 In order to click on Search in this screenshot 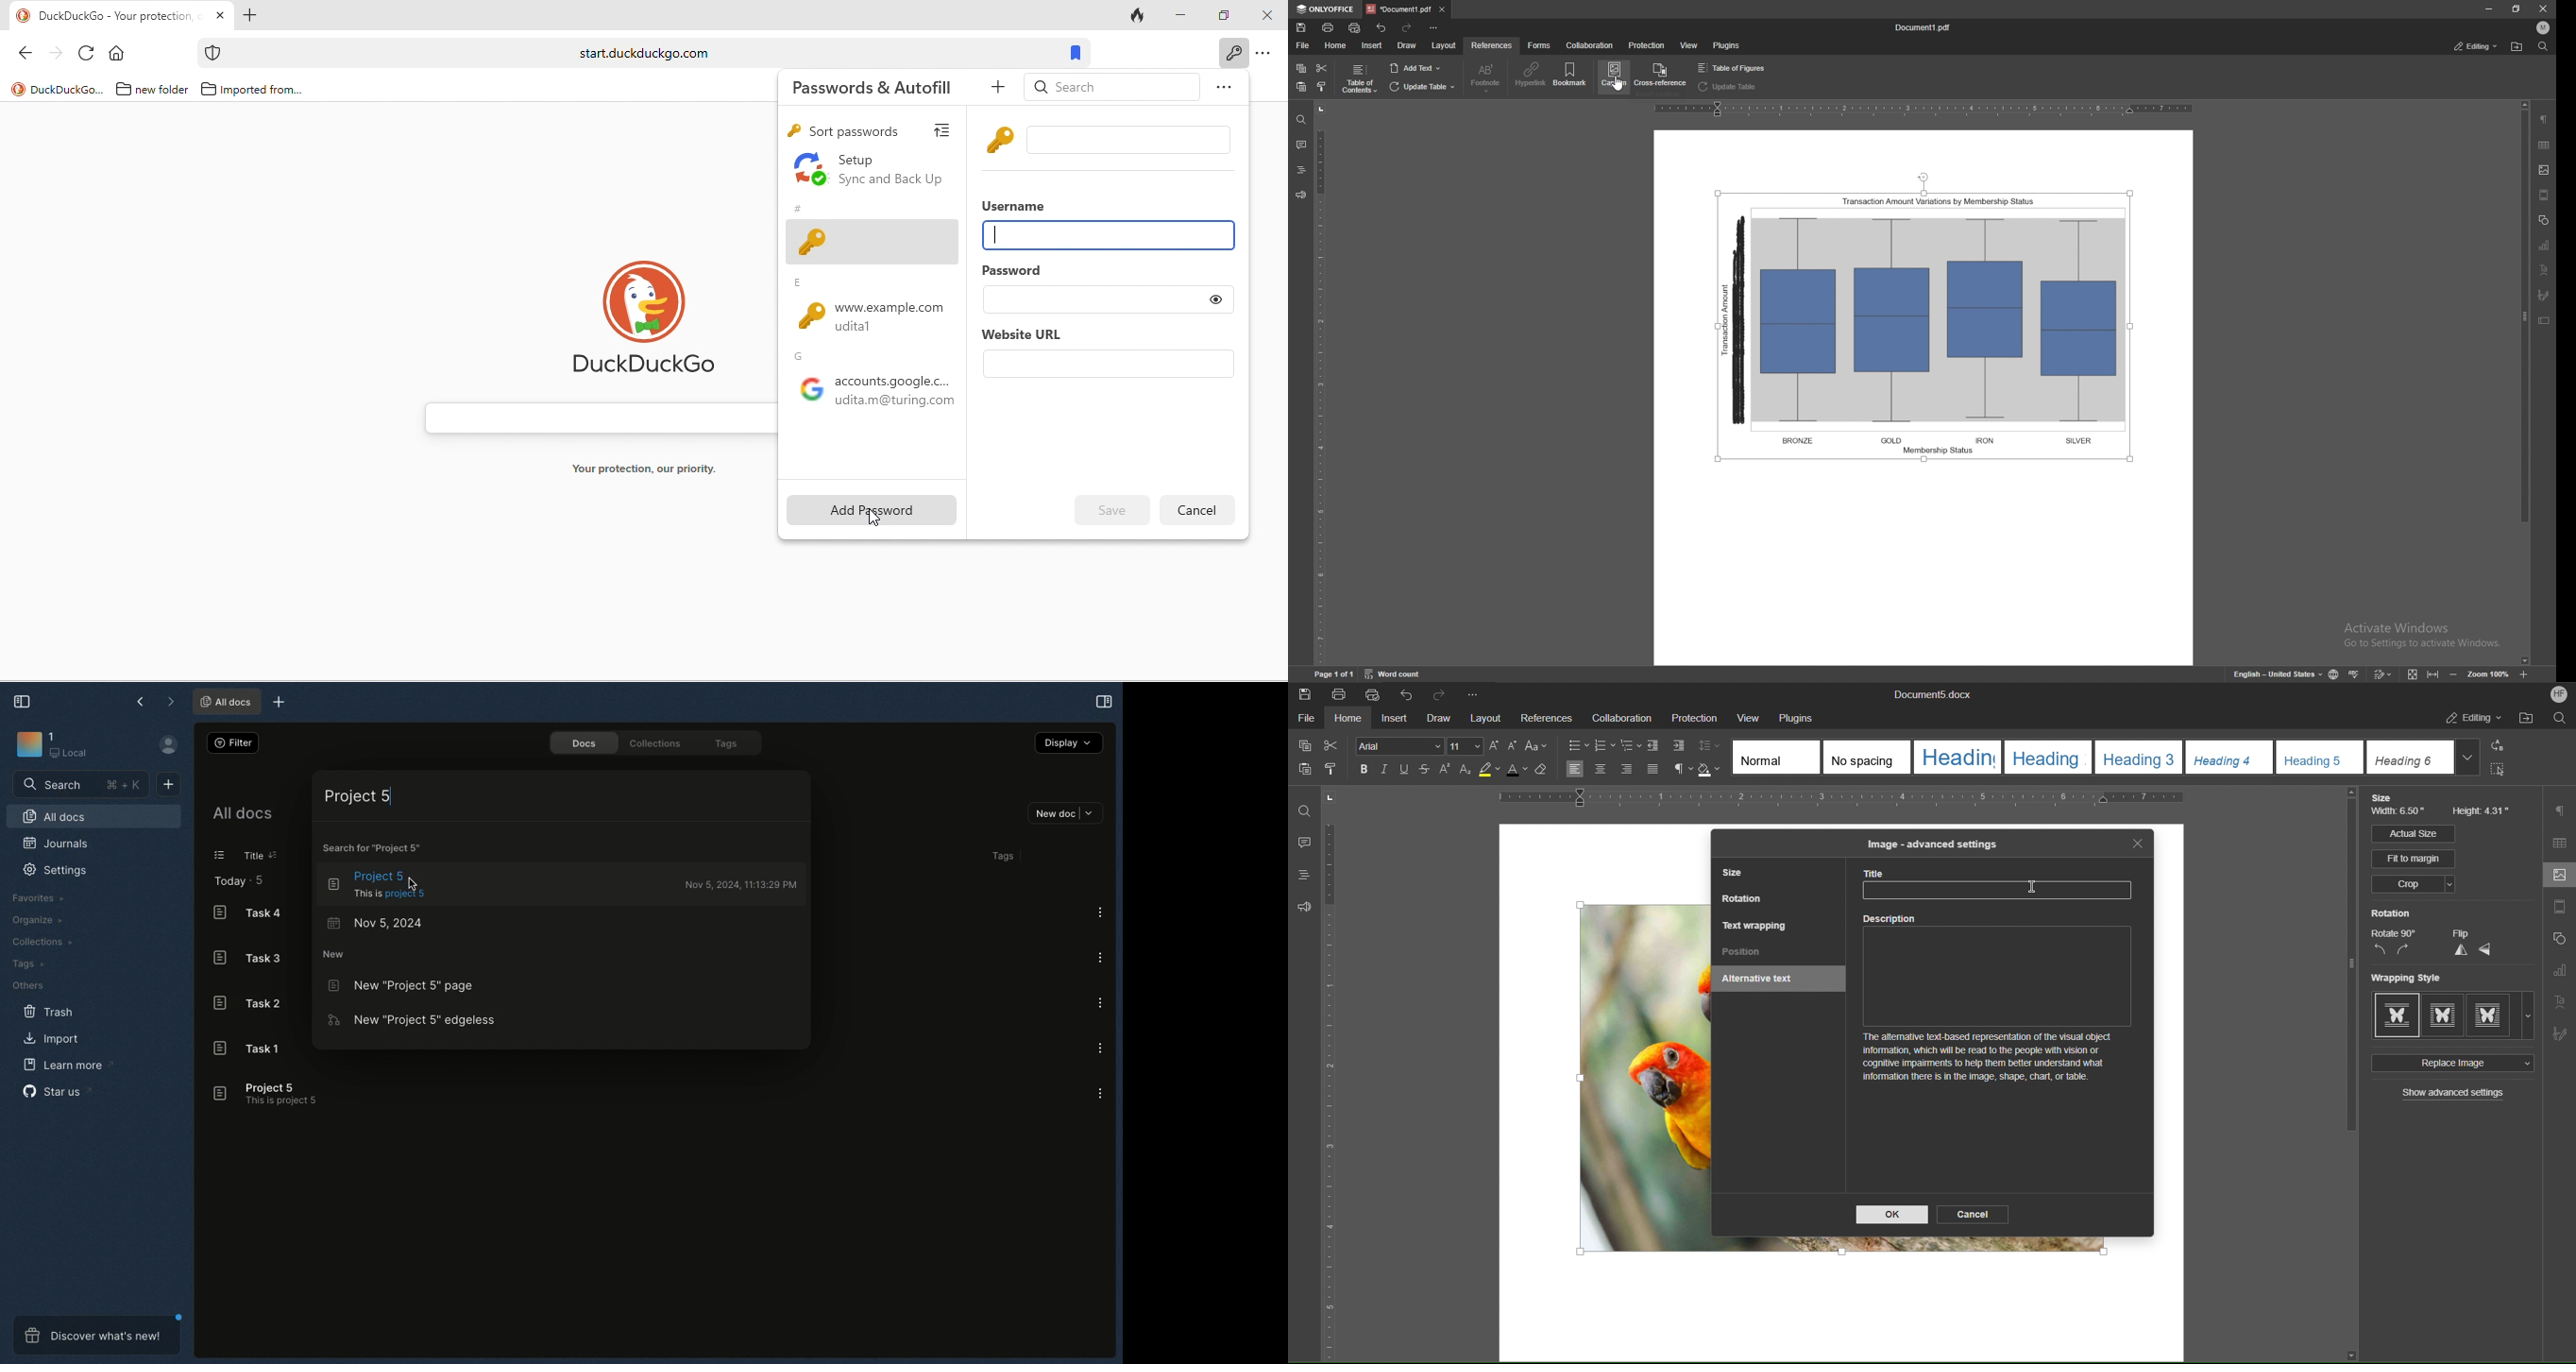, I will do `click(2560, 720)`.